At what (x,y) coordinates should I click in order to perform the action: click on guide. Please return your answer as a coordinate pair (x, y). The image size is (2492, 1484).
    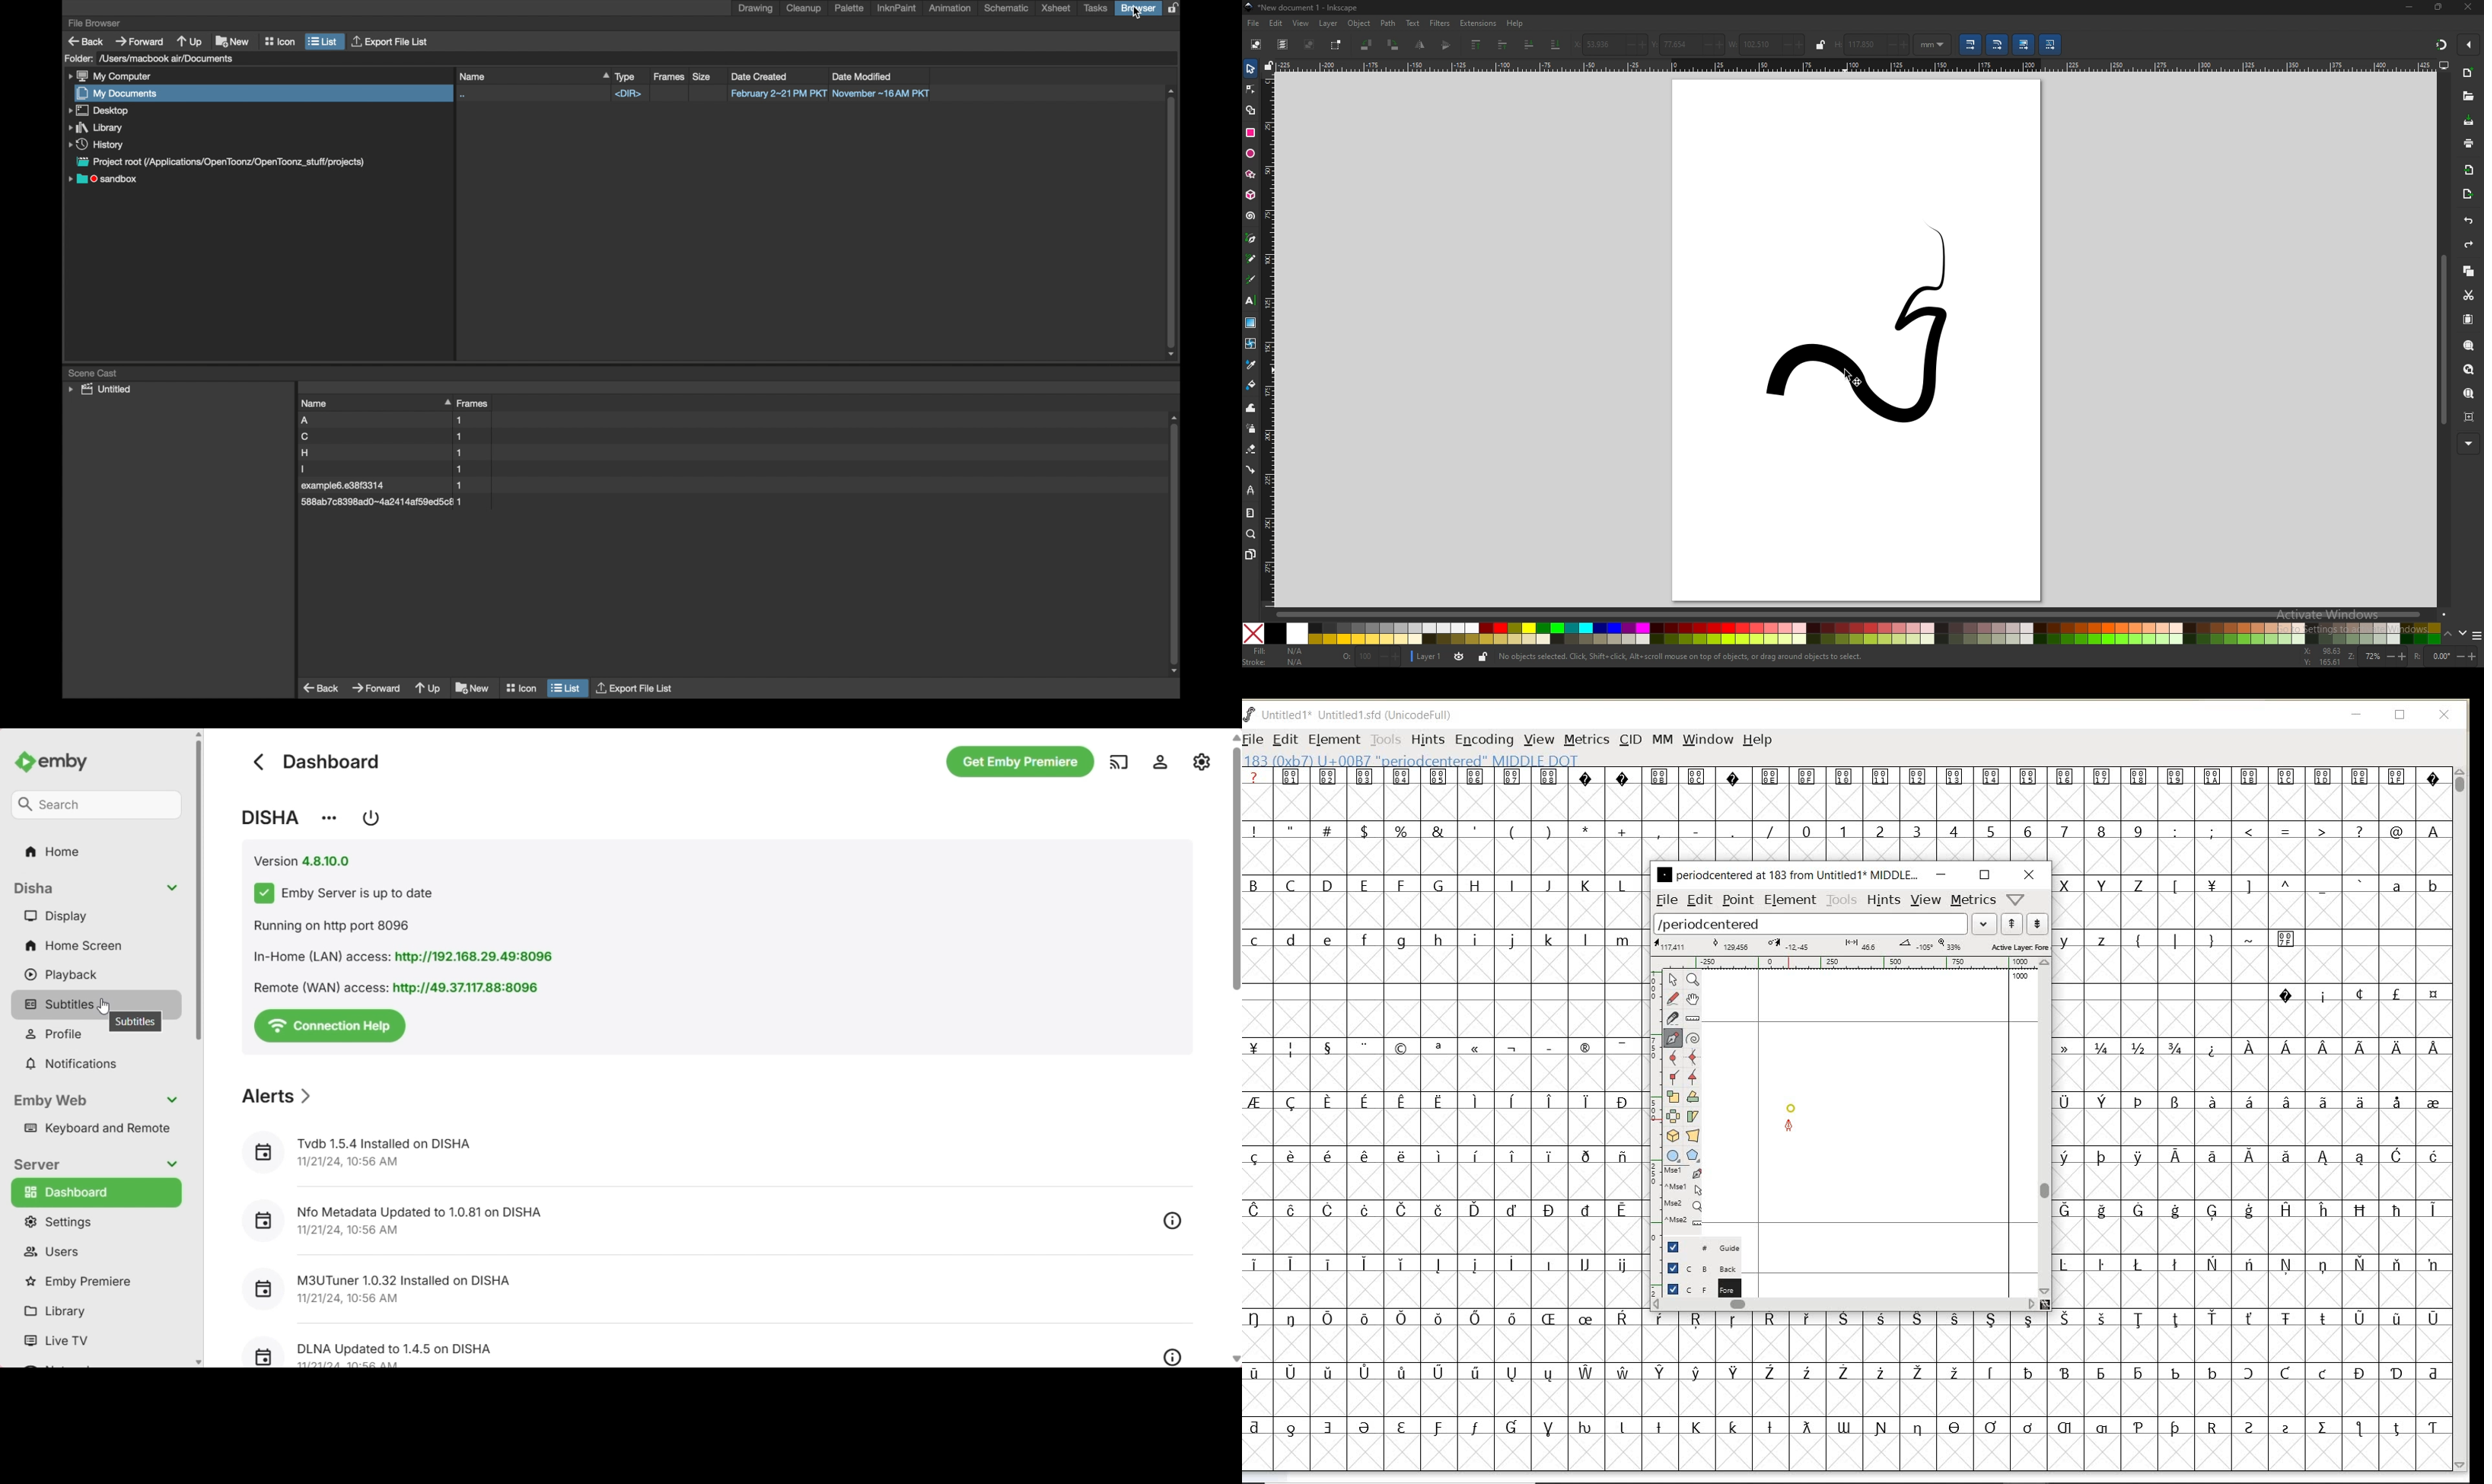
    Looking at the image, I should click on (1699, 1248).